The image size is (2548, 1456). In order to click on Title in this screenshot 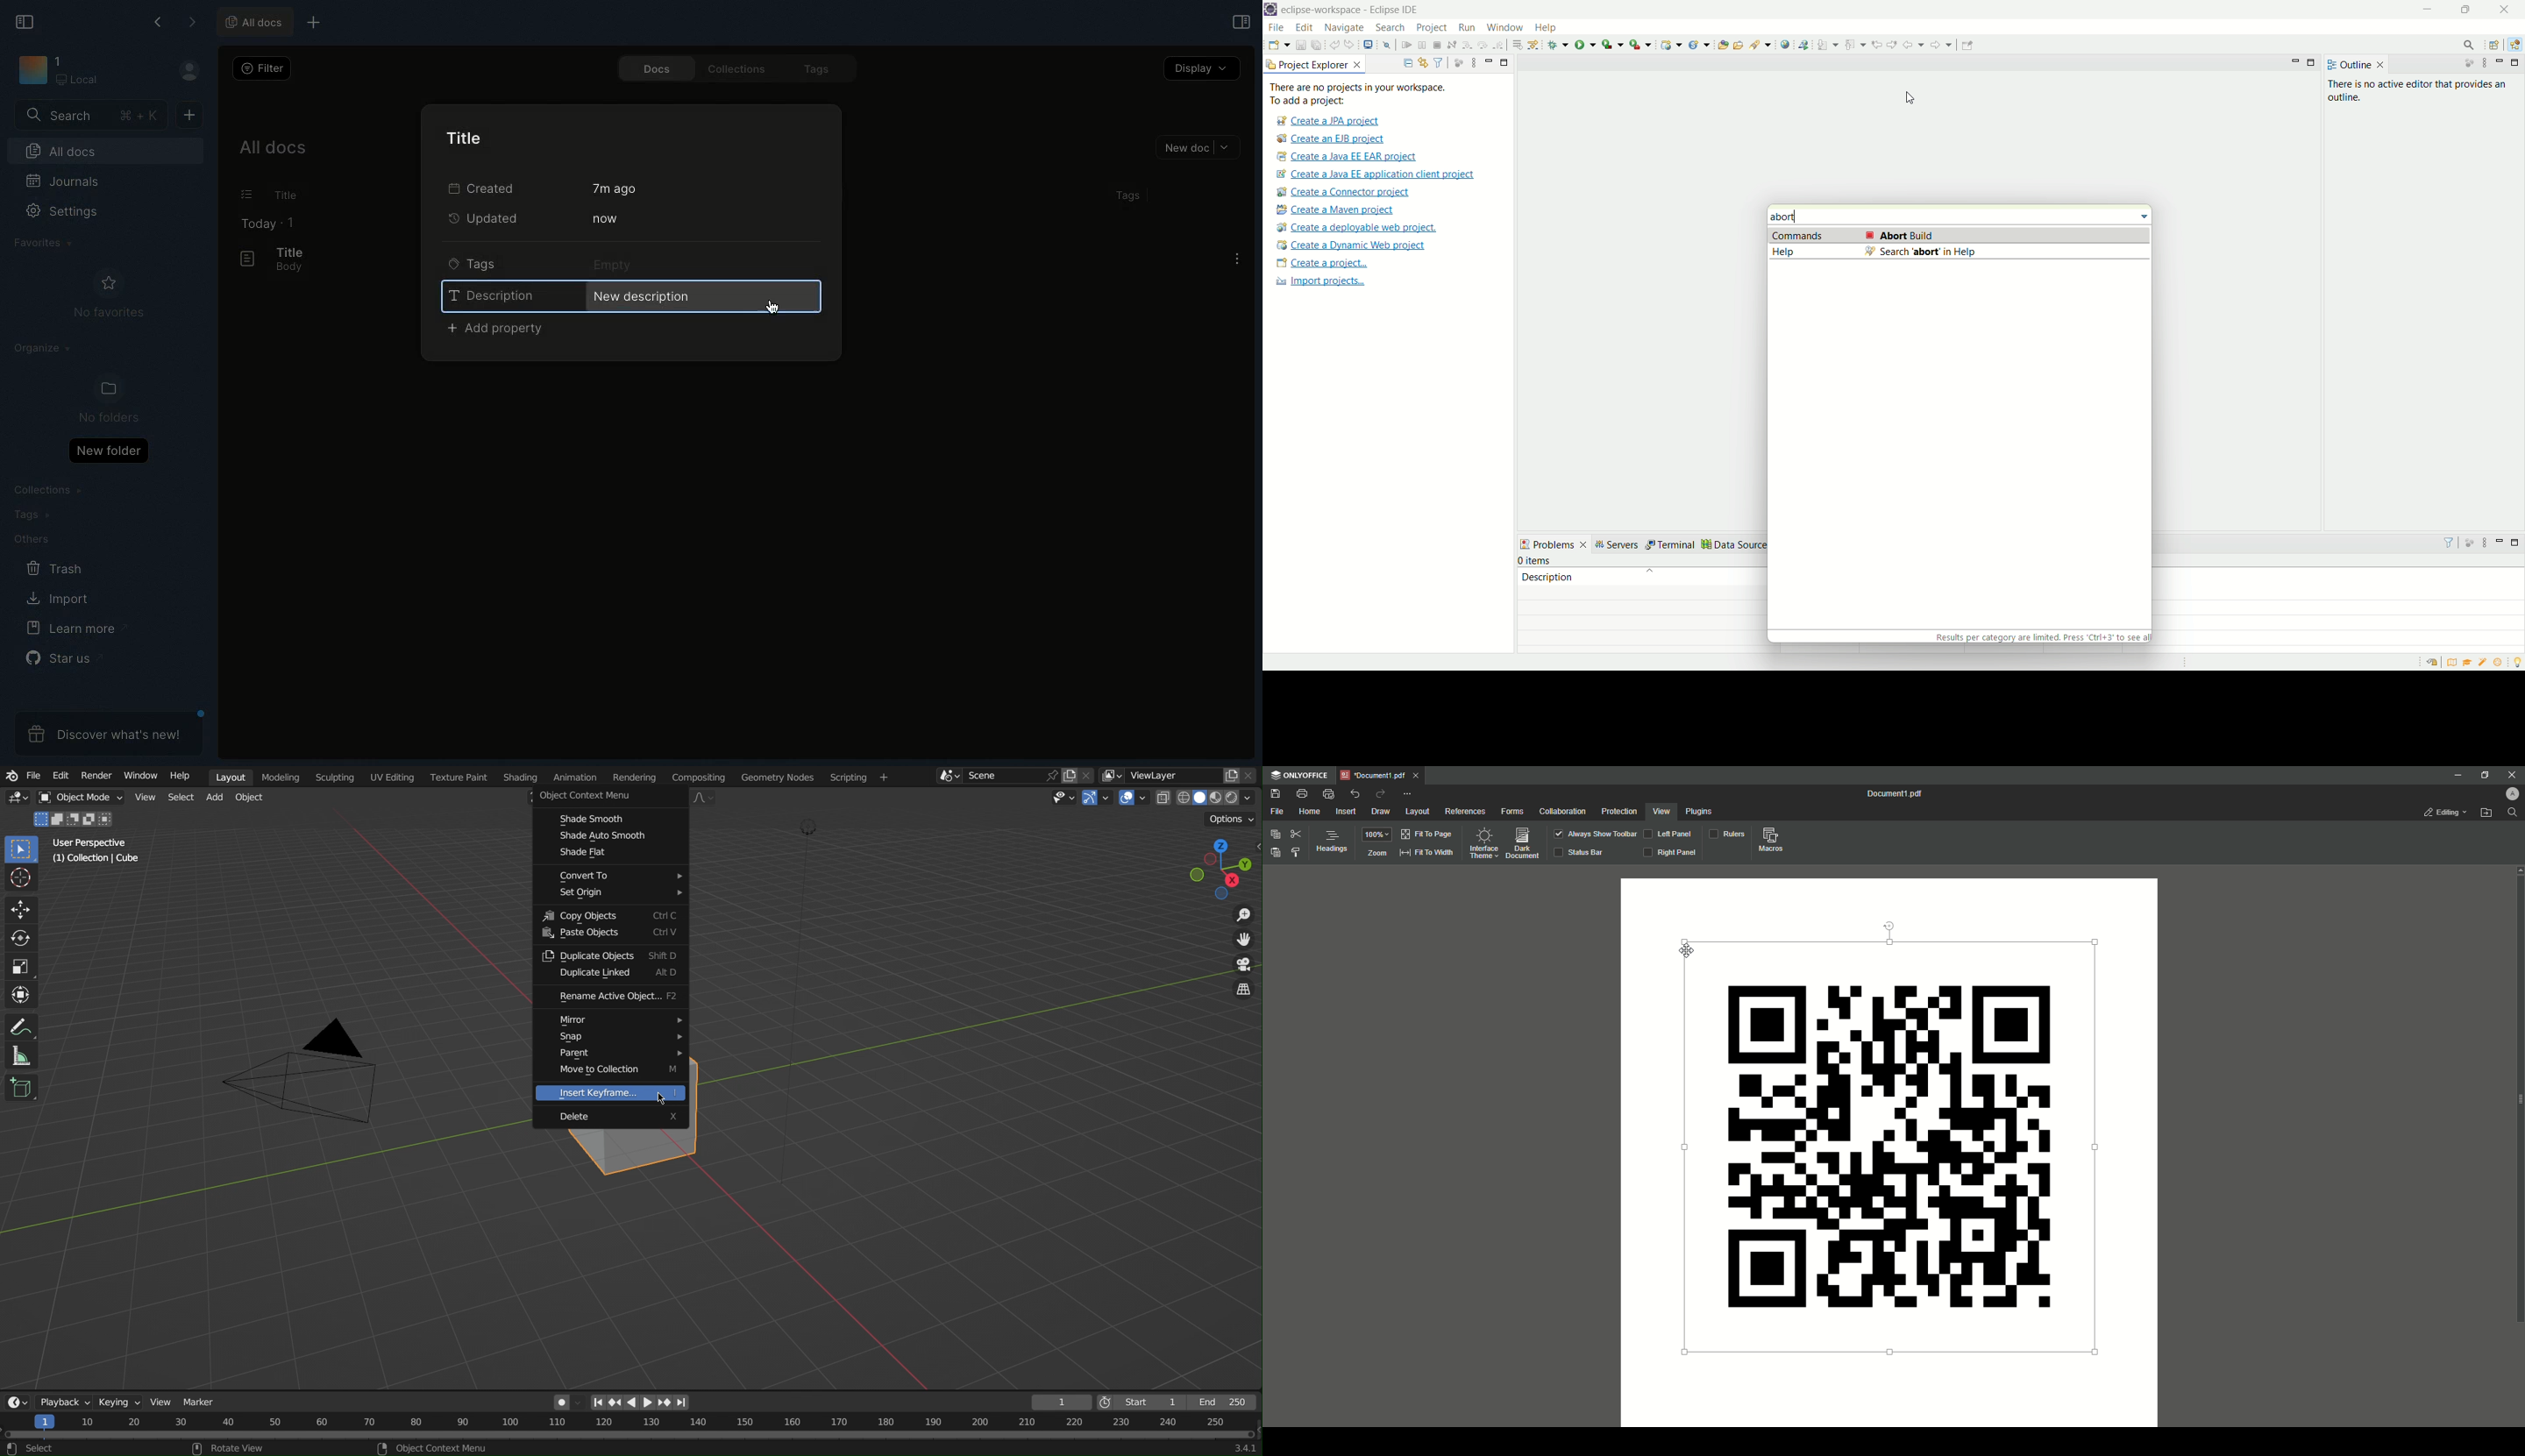, I will do `click(288, 252)`.